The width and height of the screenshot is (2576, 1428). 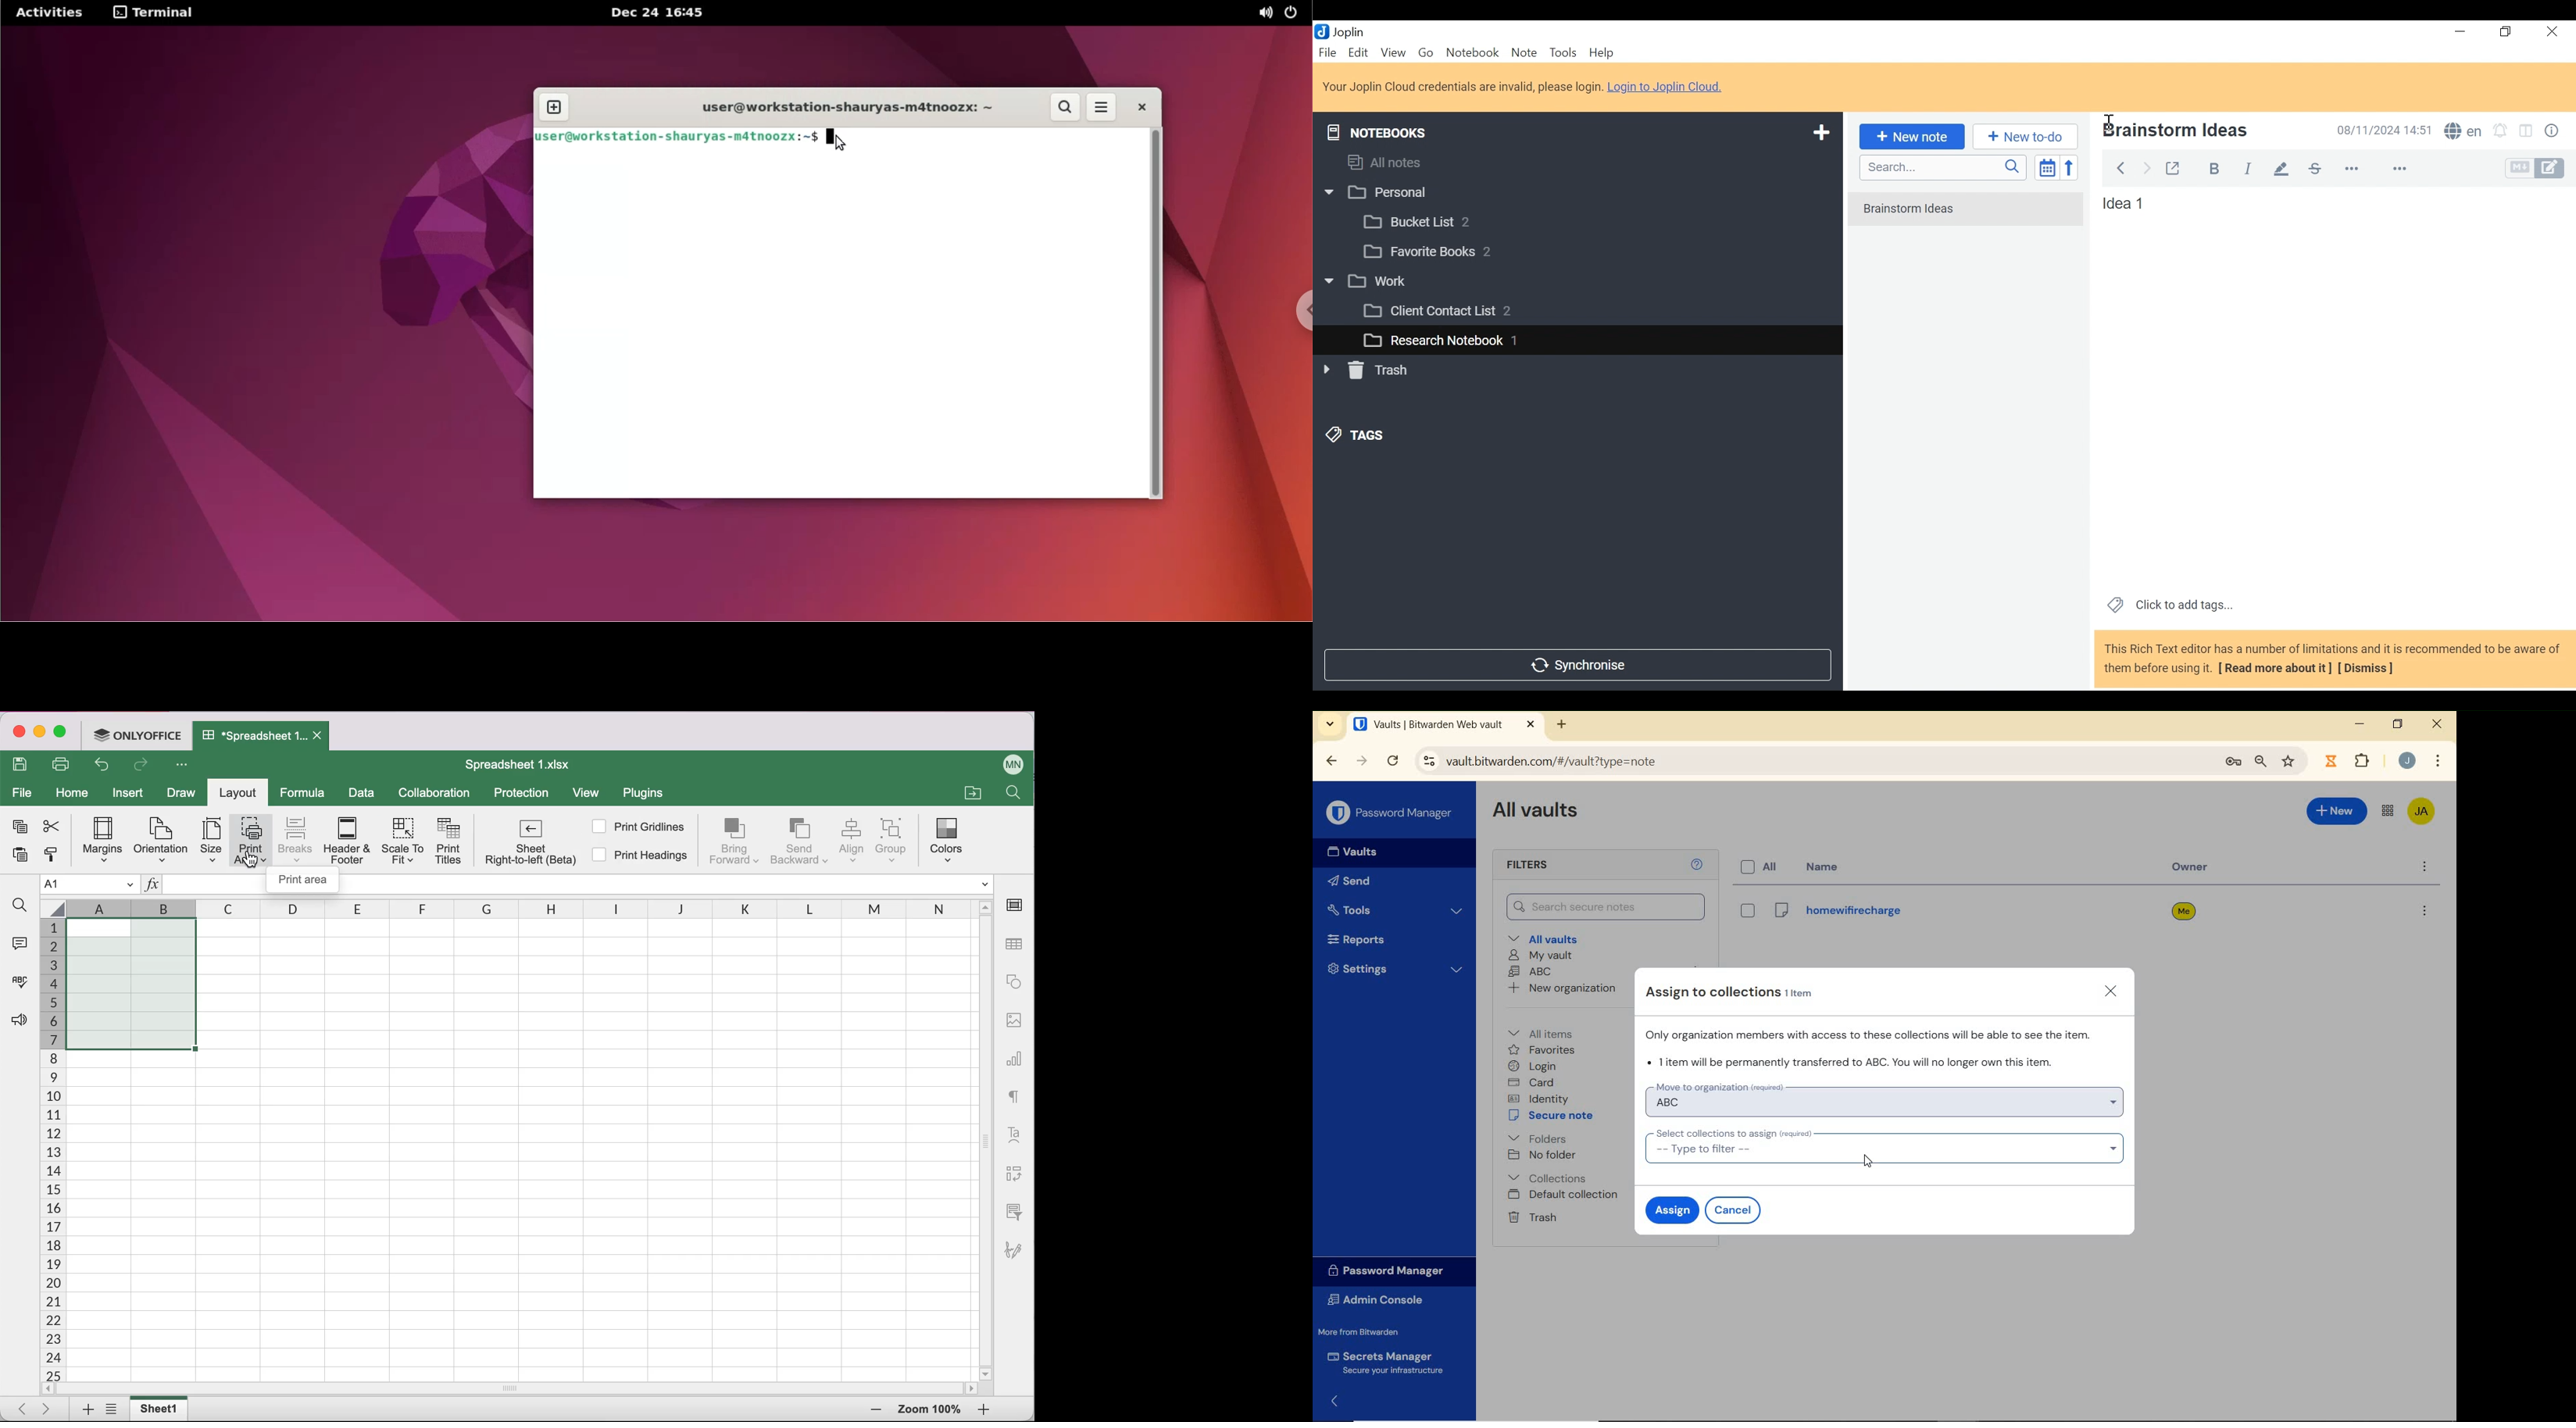 What do you see at coordinates (1019, 1245) in the screenshot?
I see `signature` at bounding box center [1019, 1245].